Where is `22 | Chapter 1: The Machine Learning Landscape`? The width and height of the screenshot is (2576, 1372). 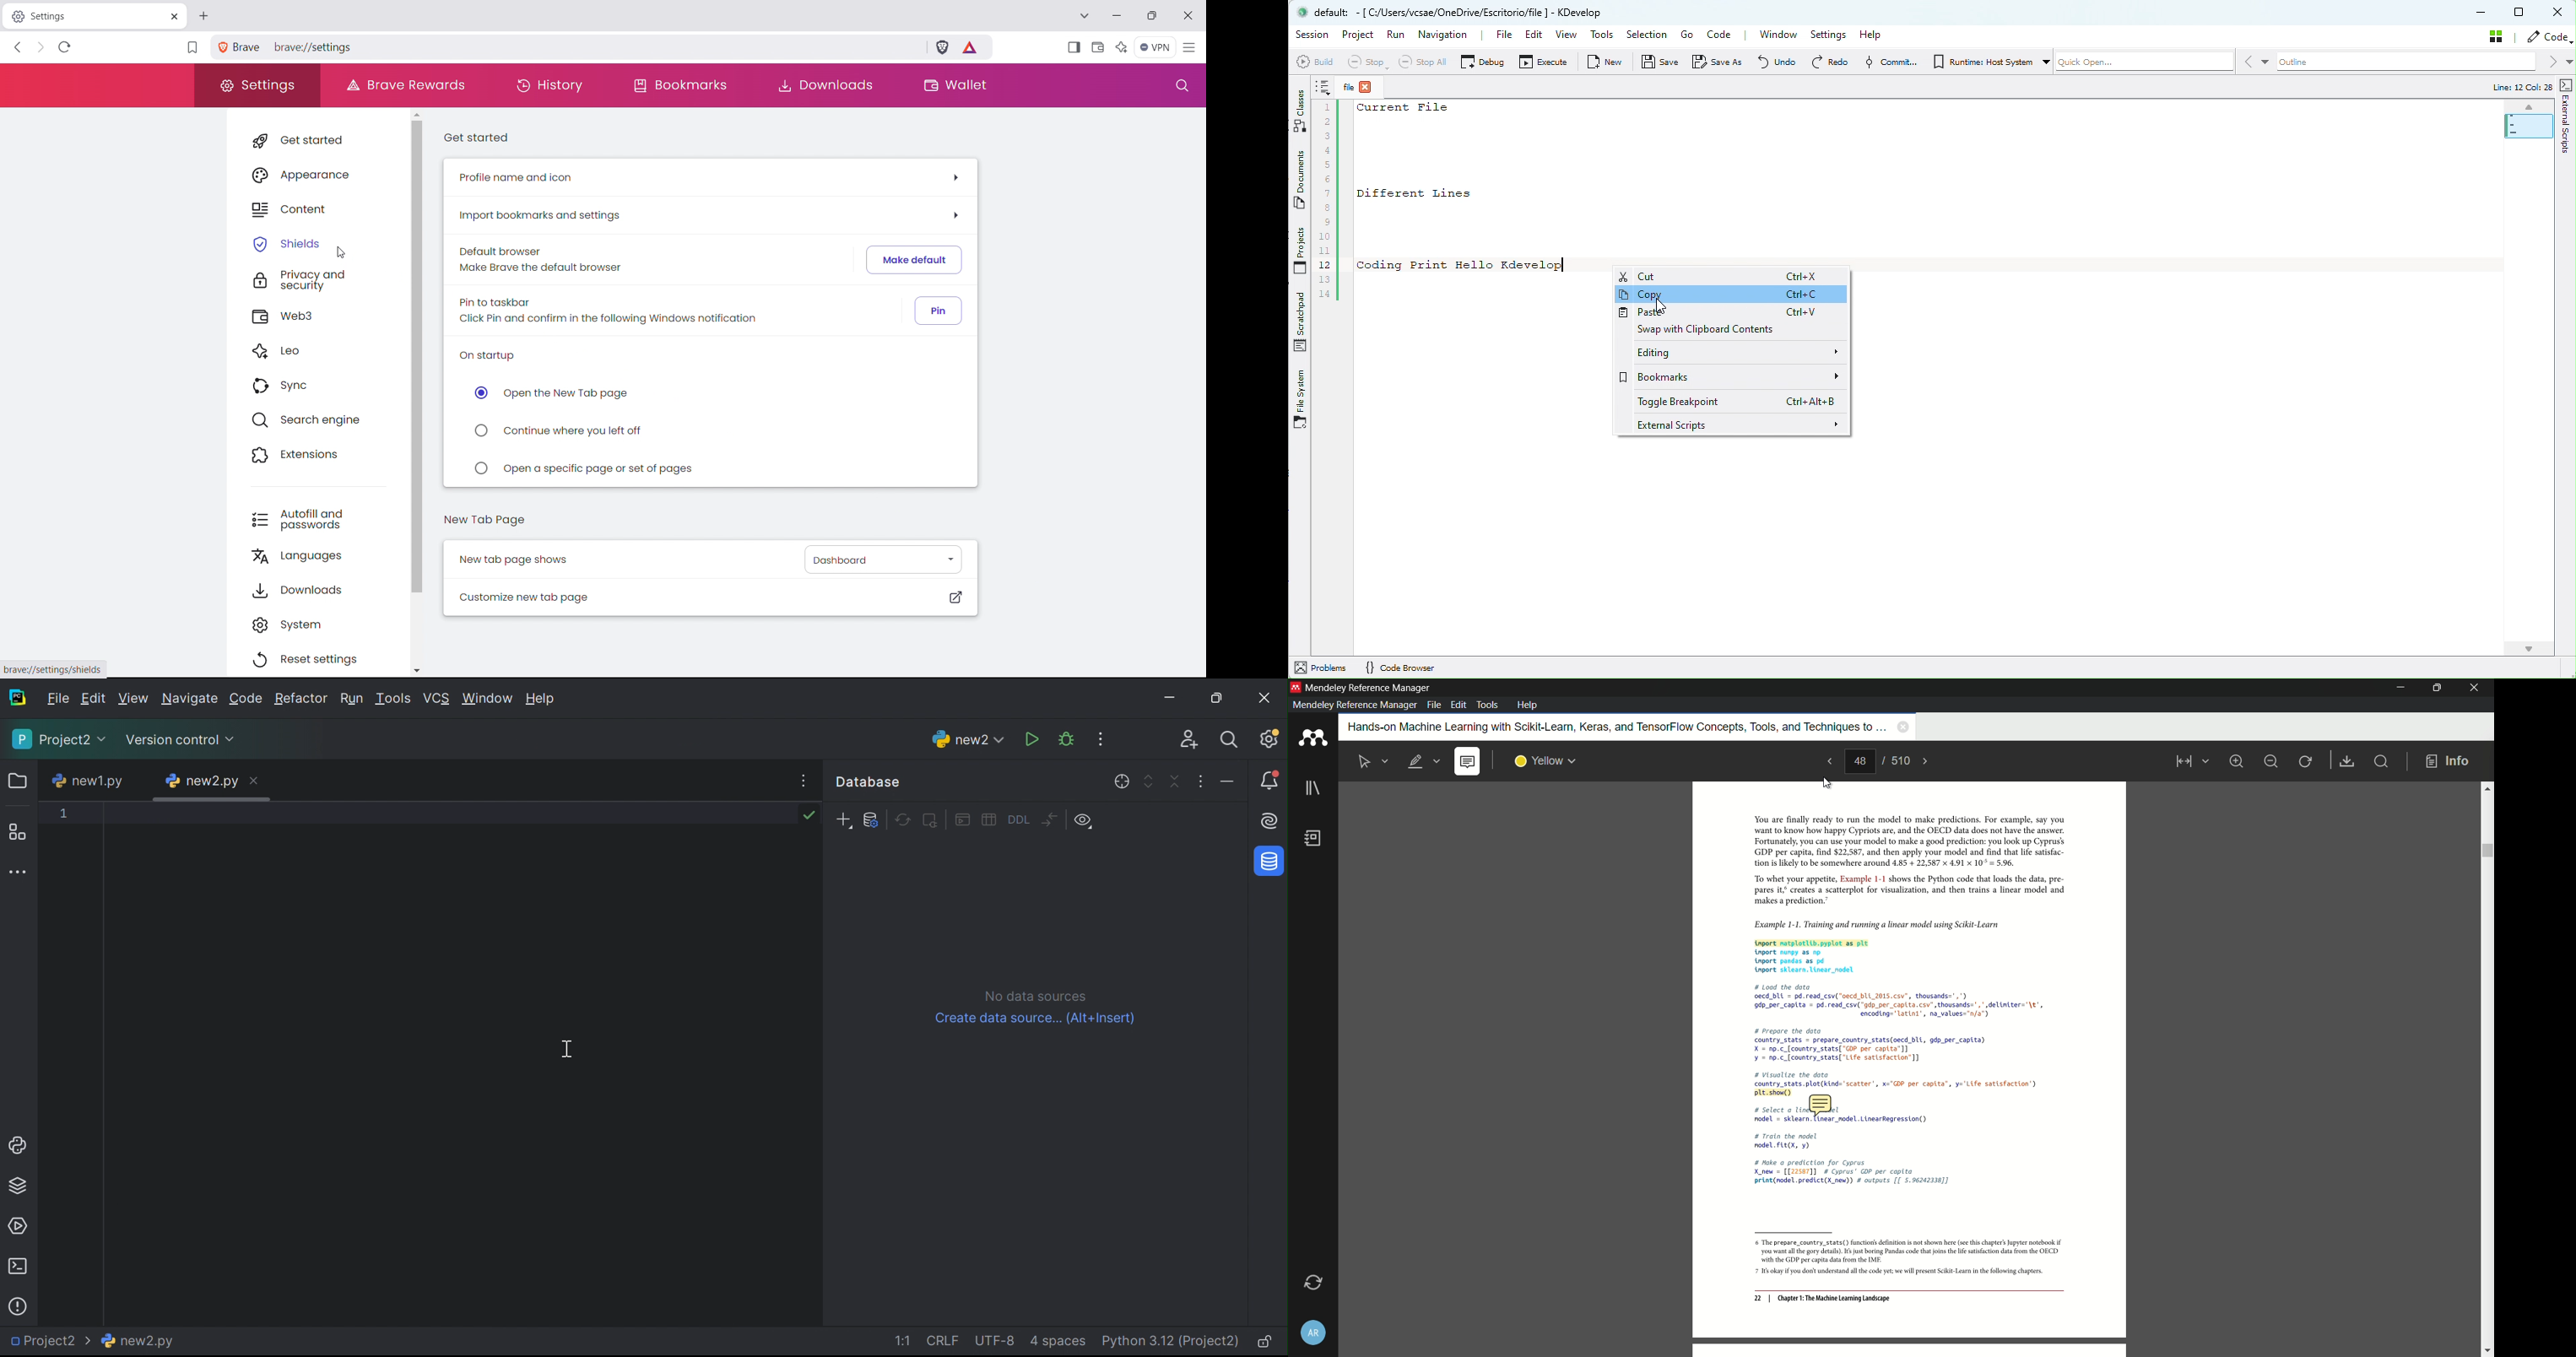 22 | Chapter 1: The Machine Learning Landscape is located at coordinates (1822, 1299).